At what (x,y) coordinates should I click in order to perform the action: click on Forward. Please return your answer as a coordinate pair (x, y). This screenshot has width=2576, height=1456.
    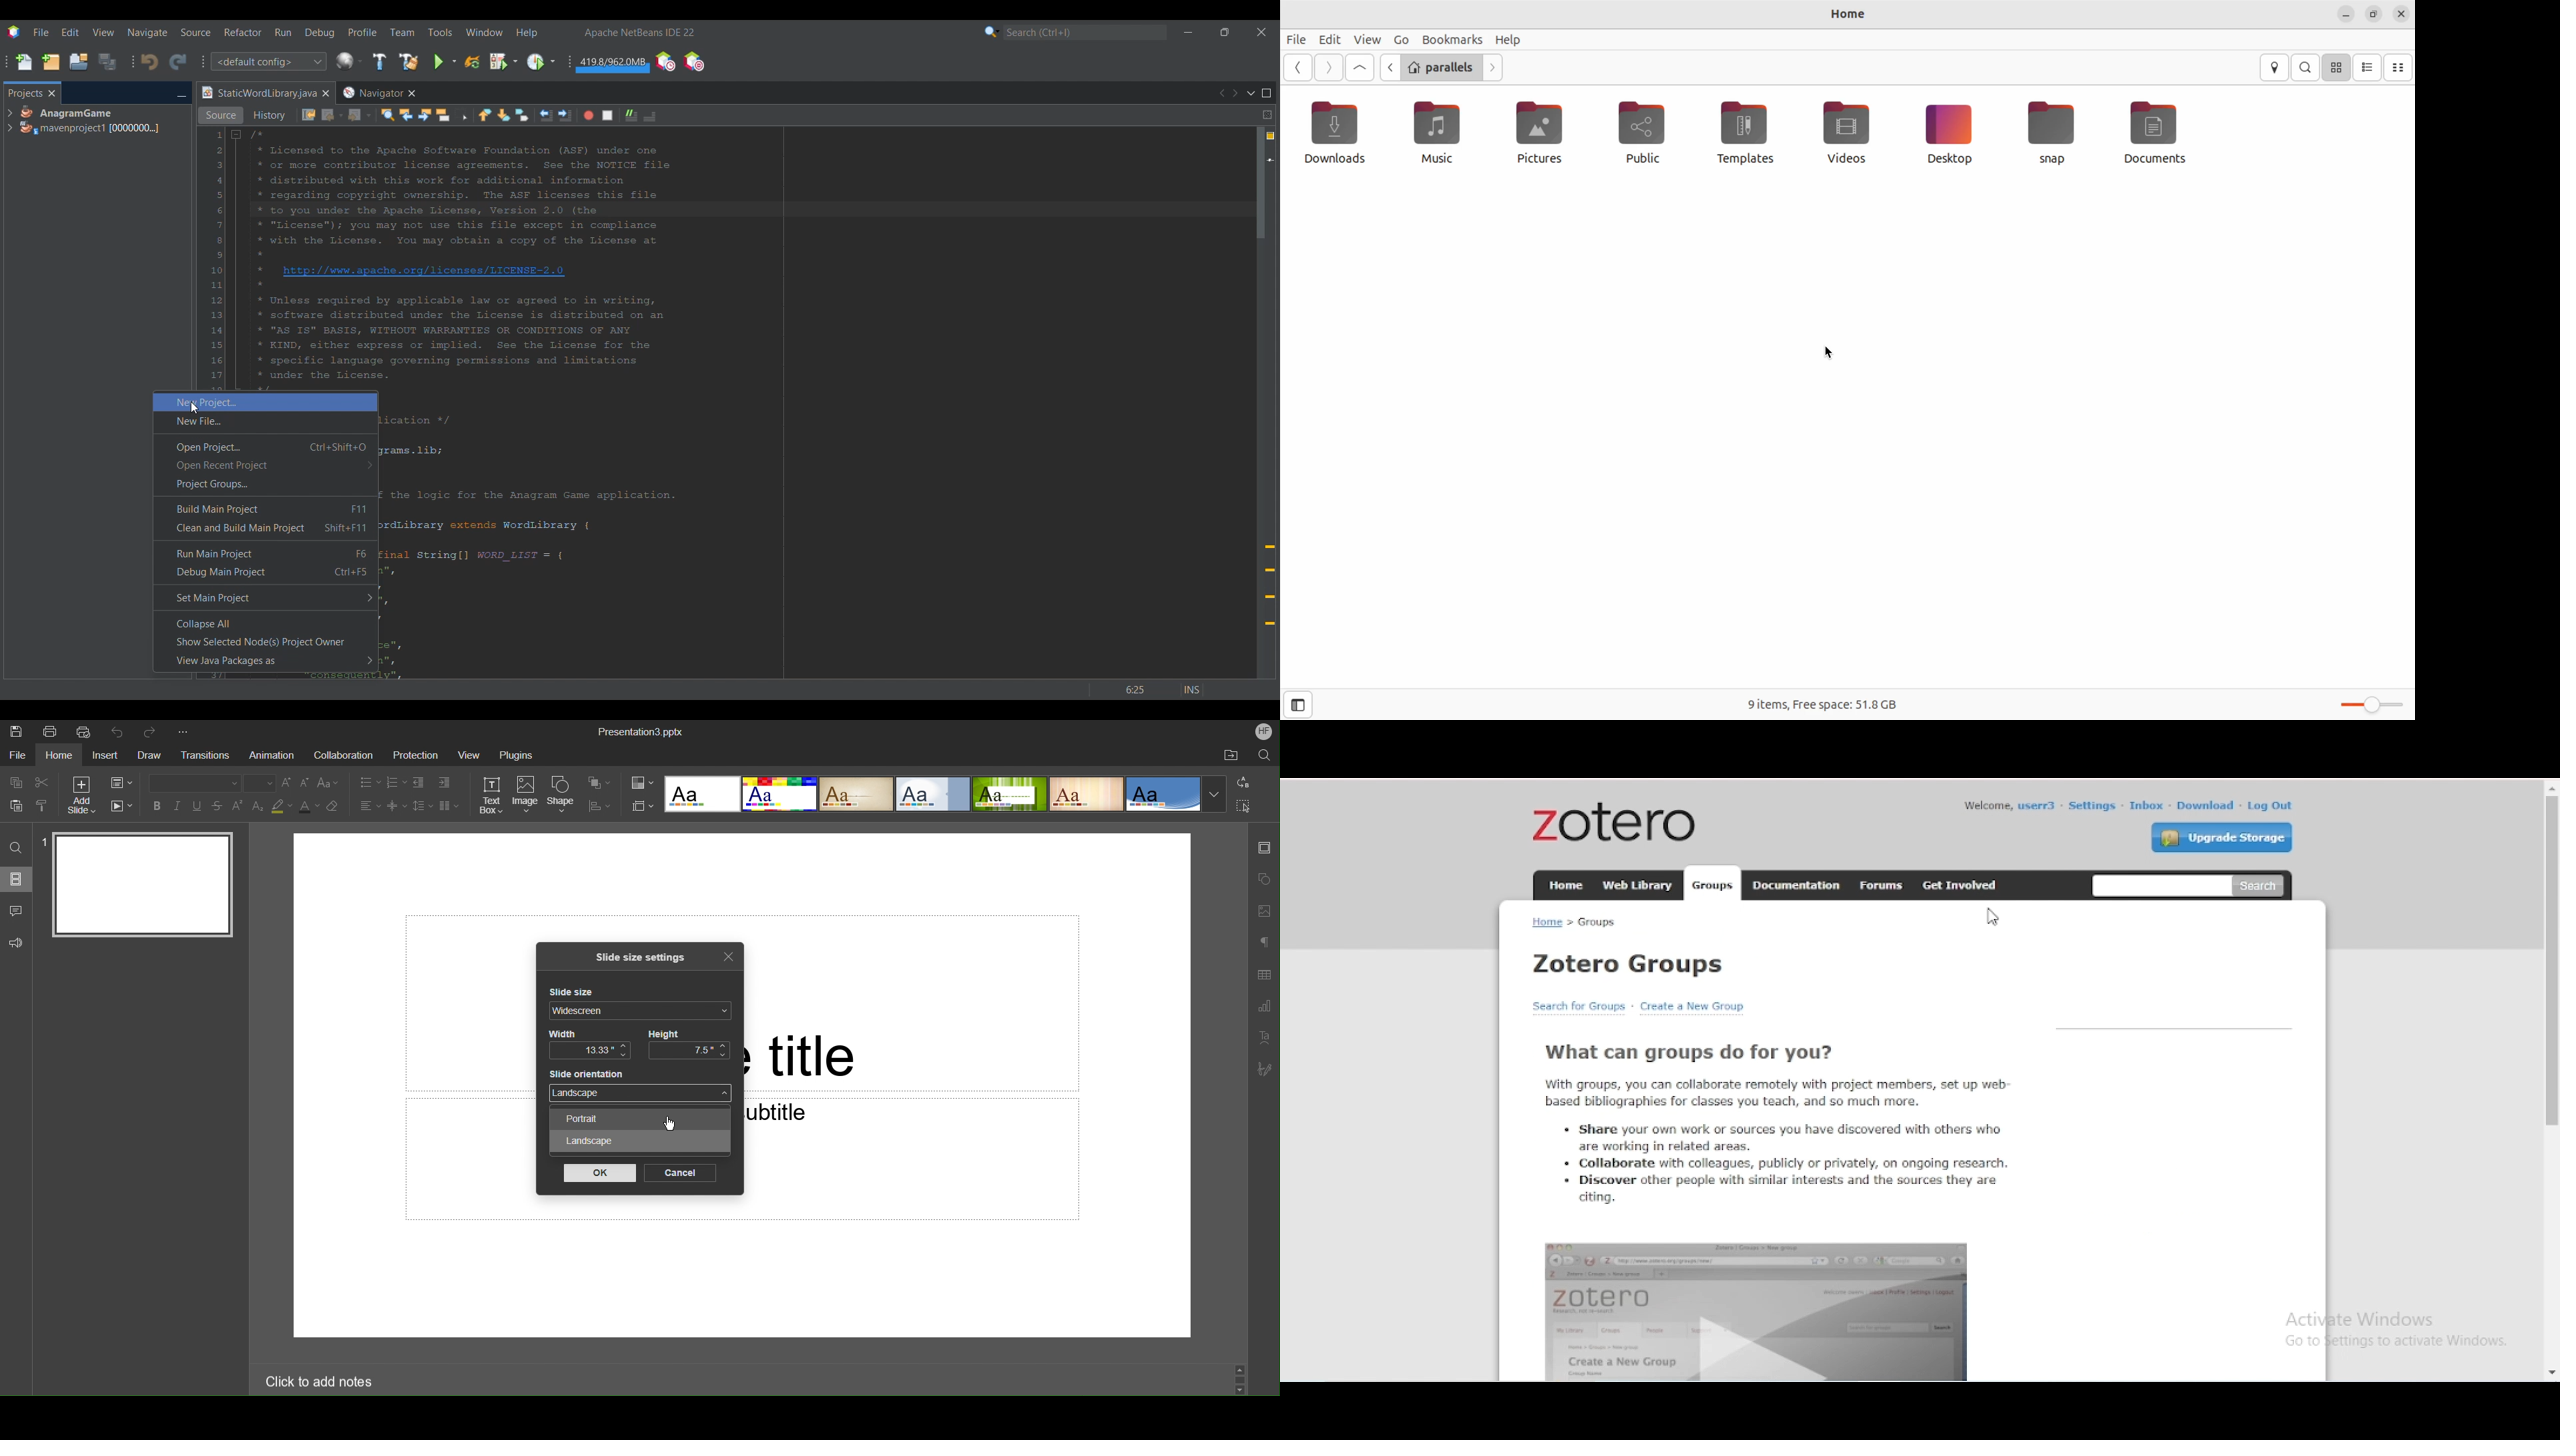
    Looking at the image, I should click on (359, 115).